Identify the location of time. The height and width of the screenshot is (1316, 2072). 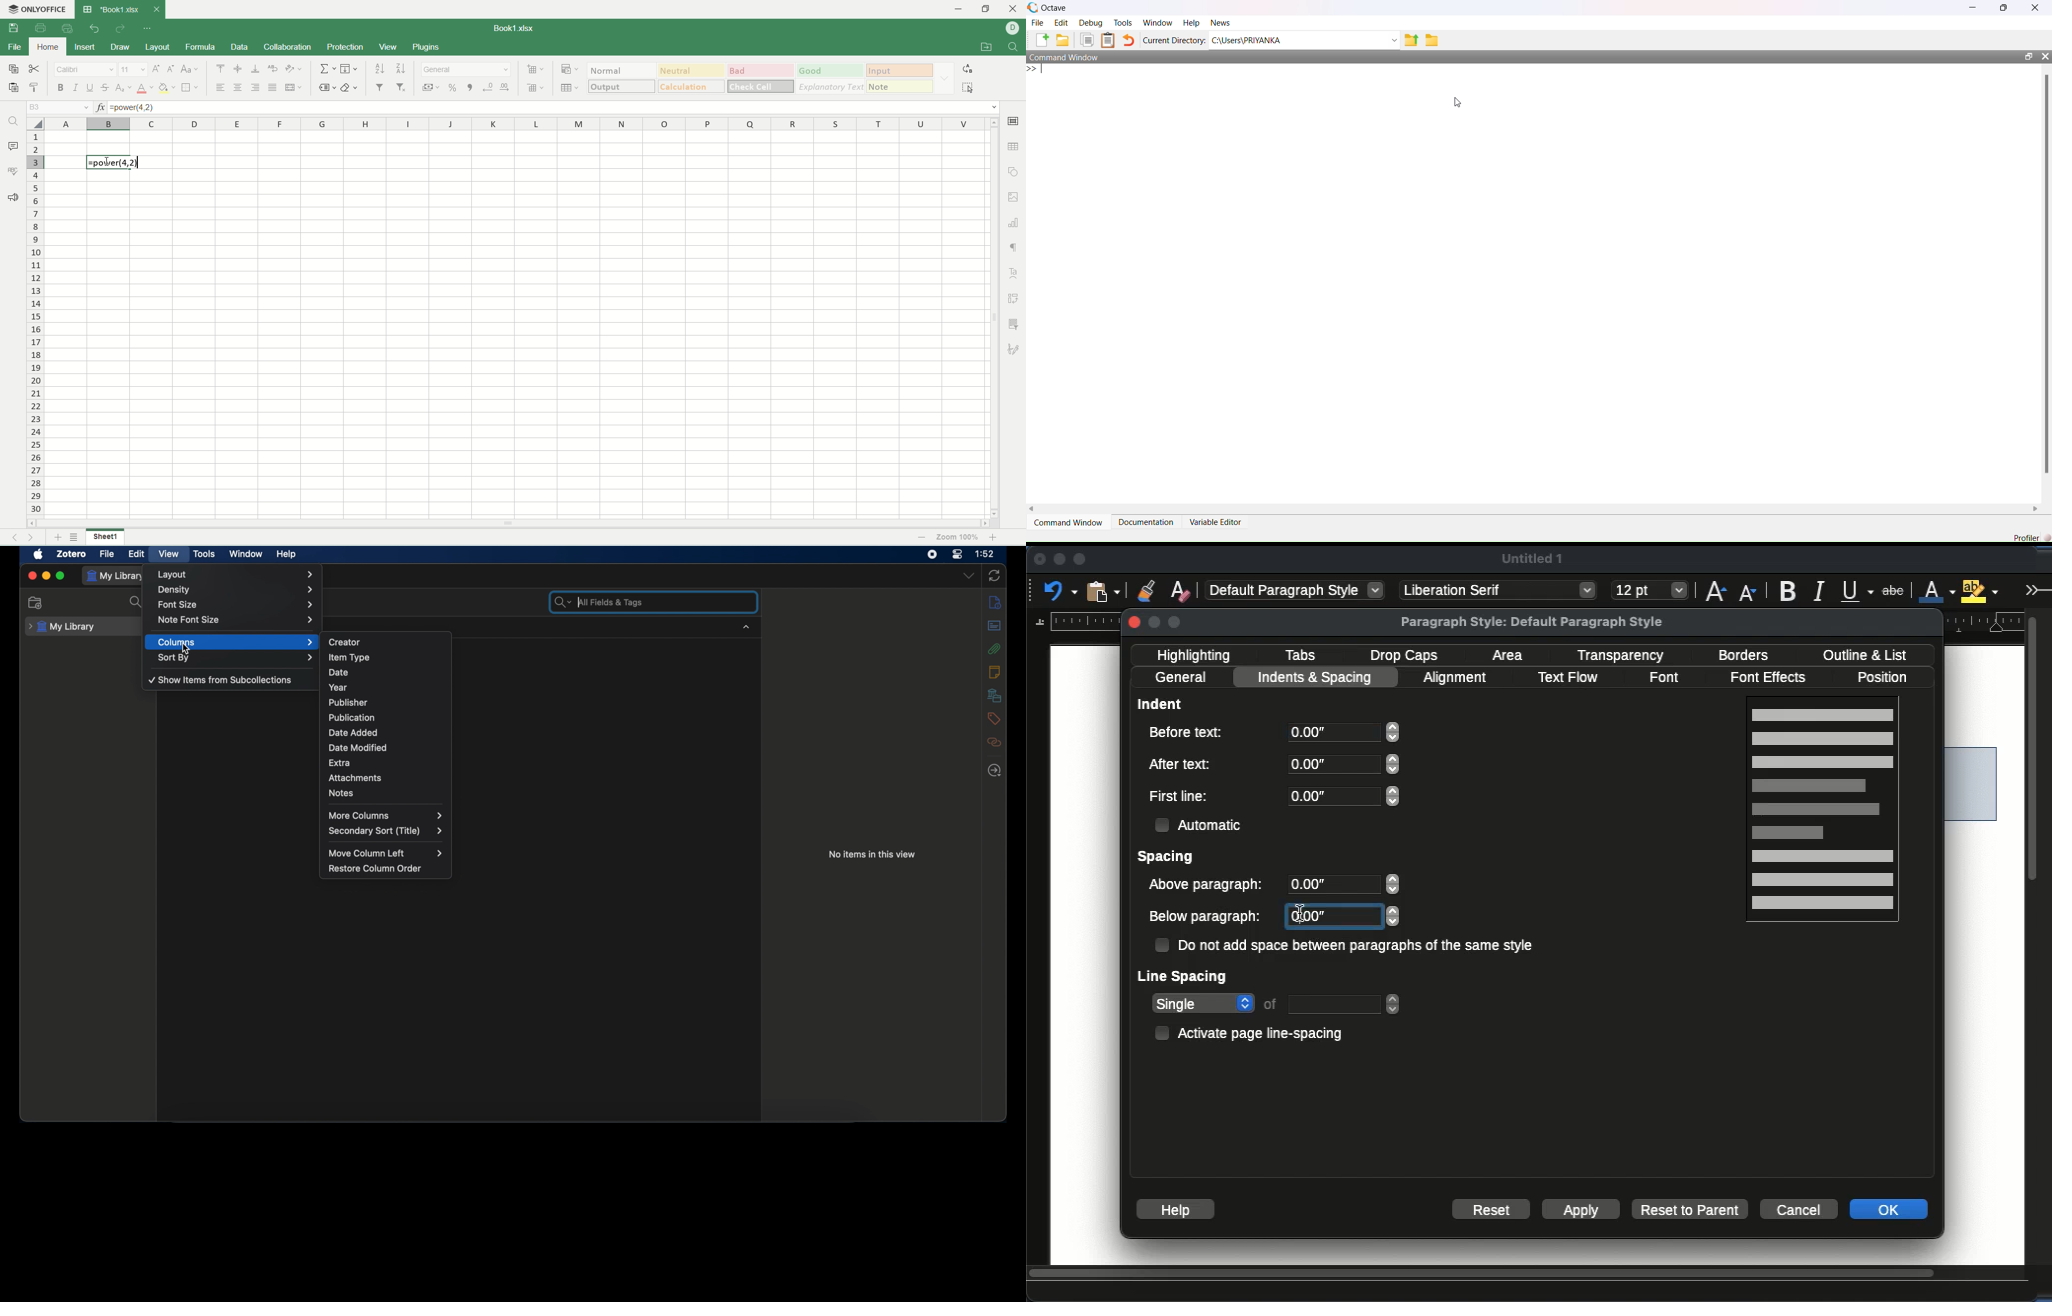
(985, 554).